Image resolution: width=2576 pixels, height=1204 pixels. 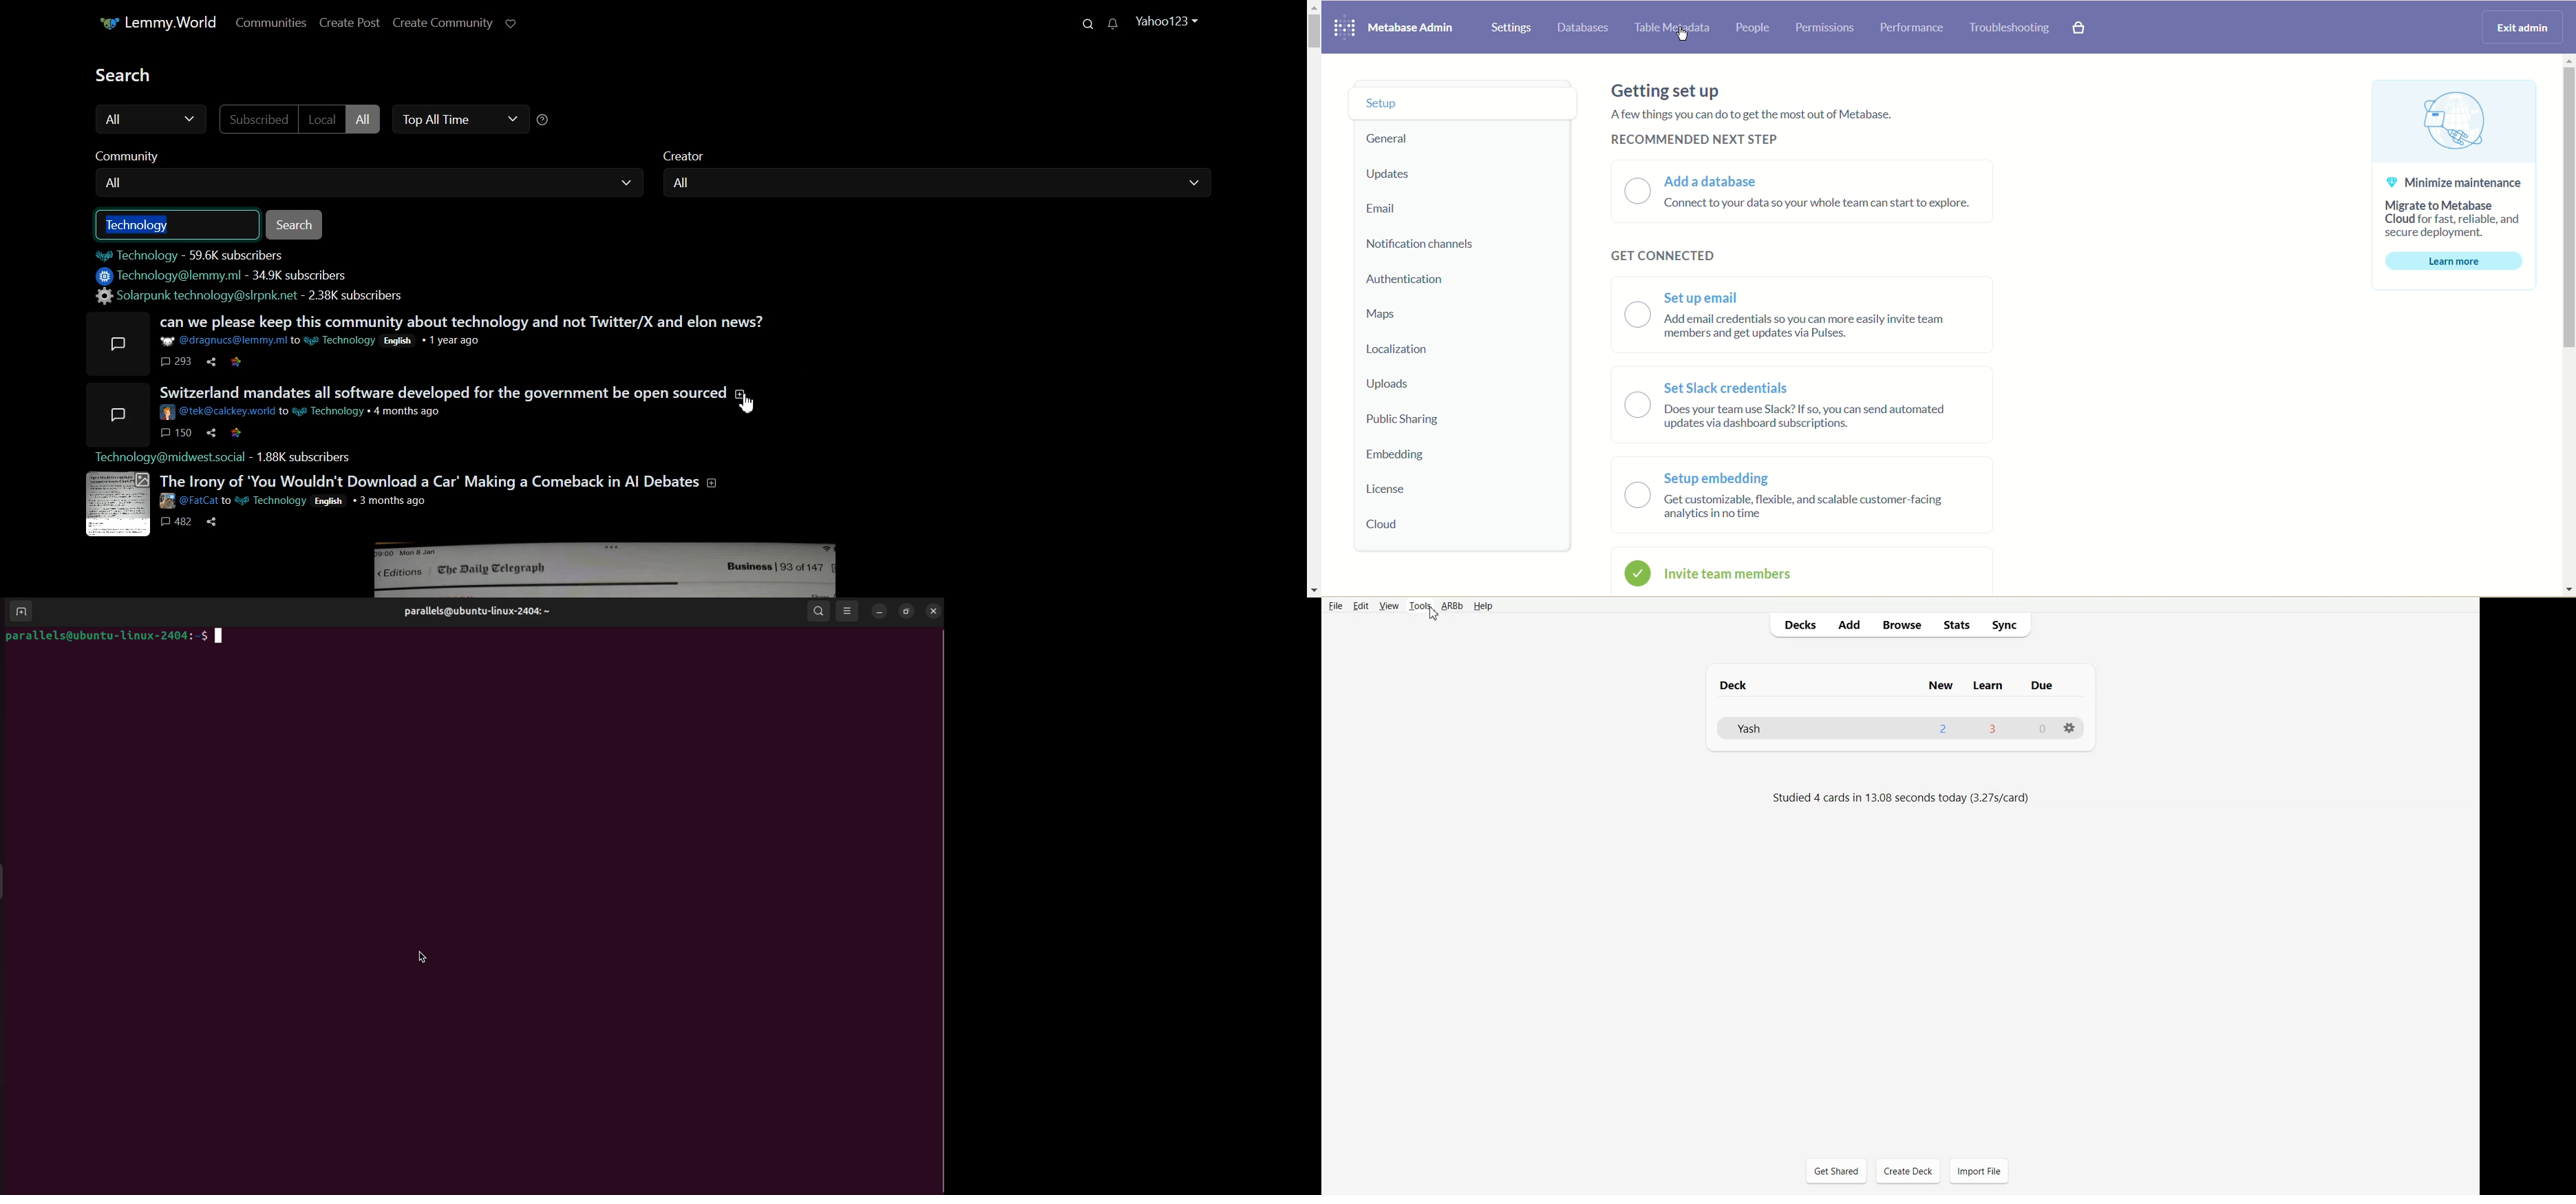 I want to click on cursor, so click(x=1435, y=616).